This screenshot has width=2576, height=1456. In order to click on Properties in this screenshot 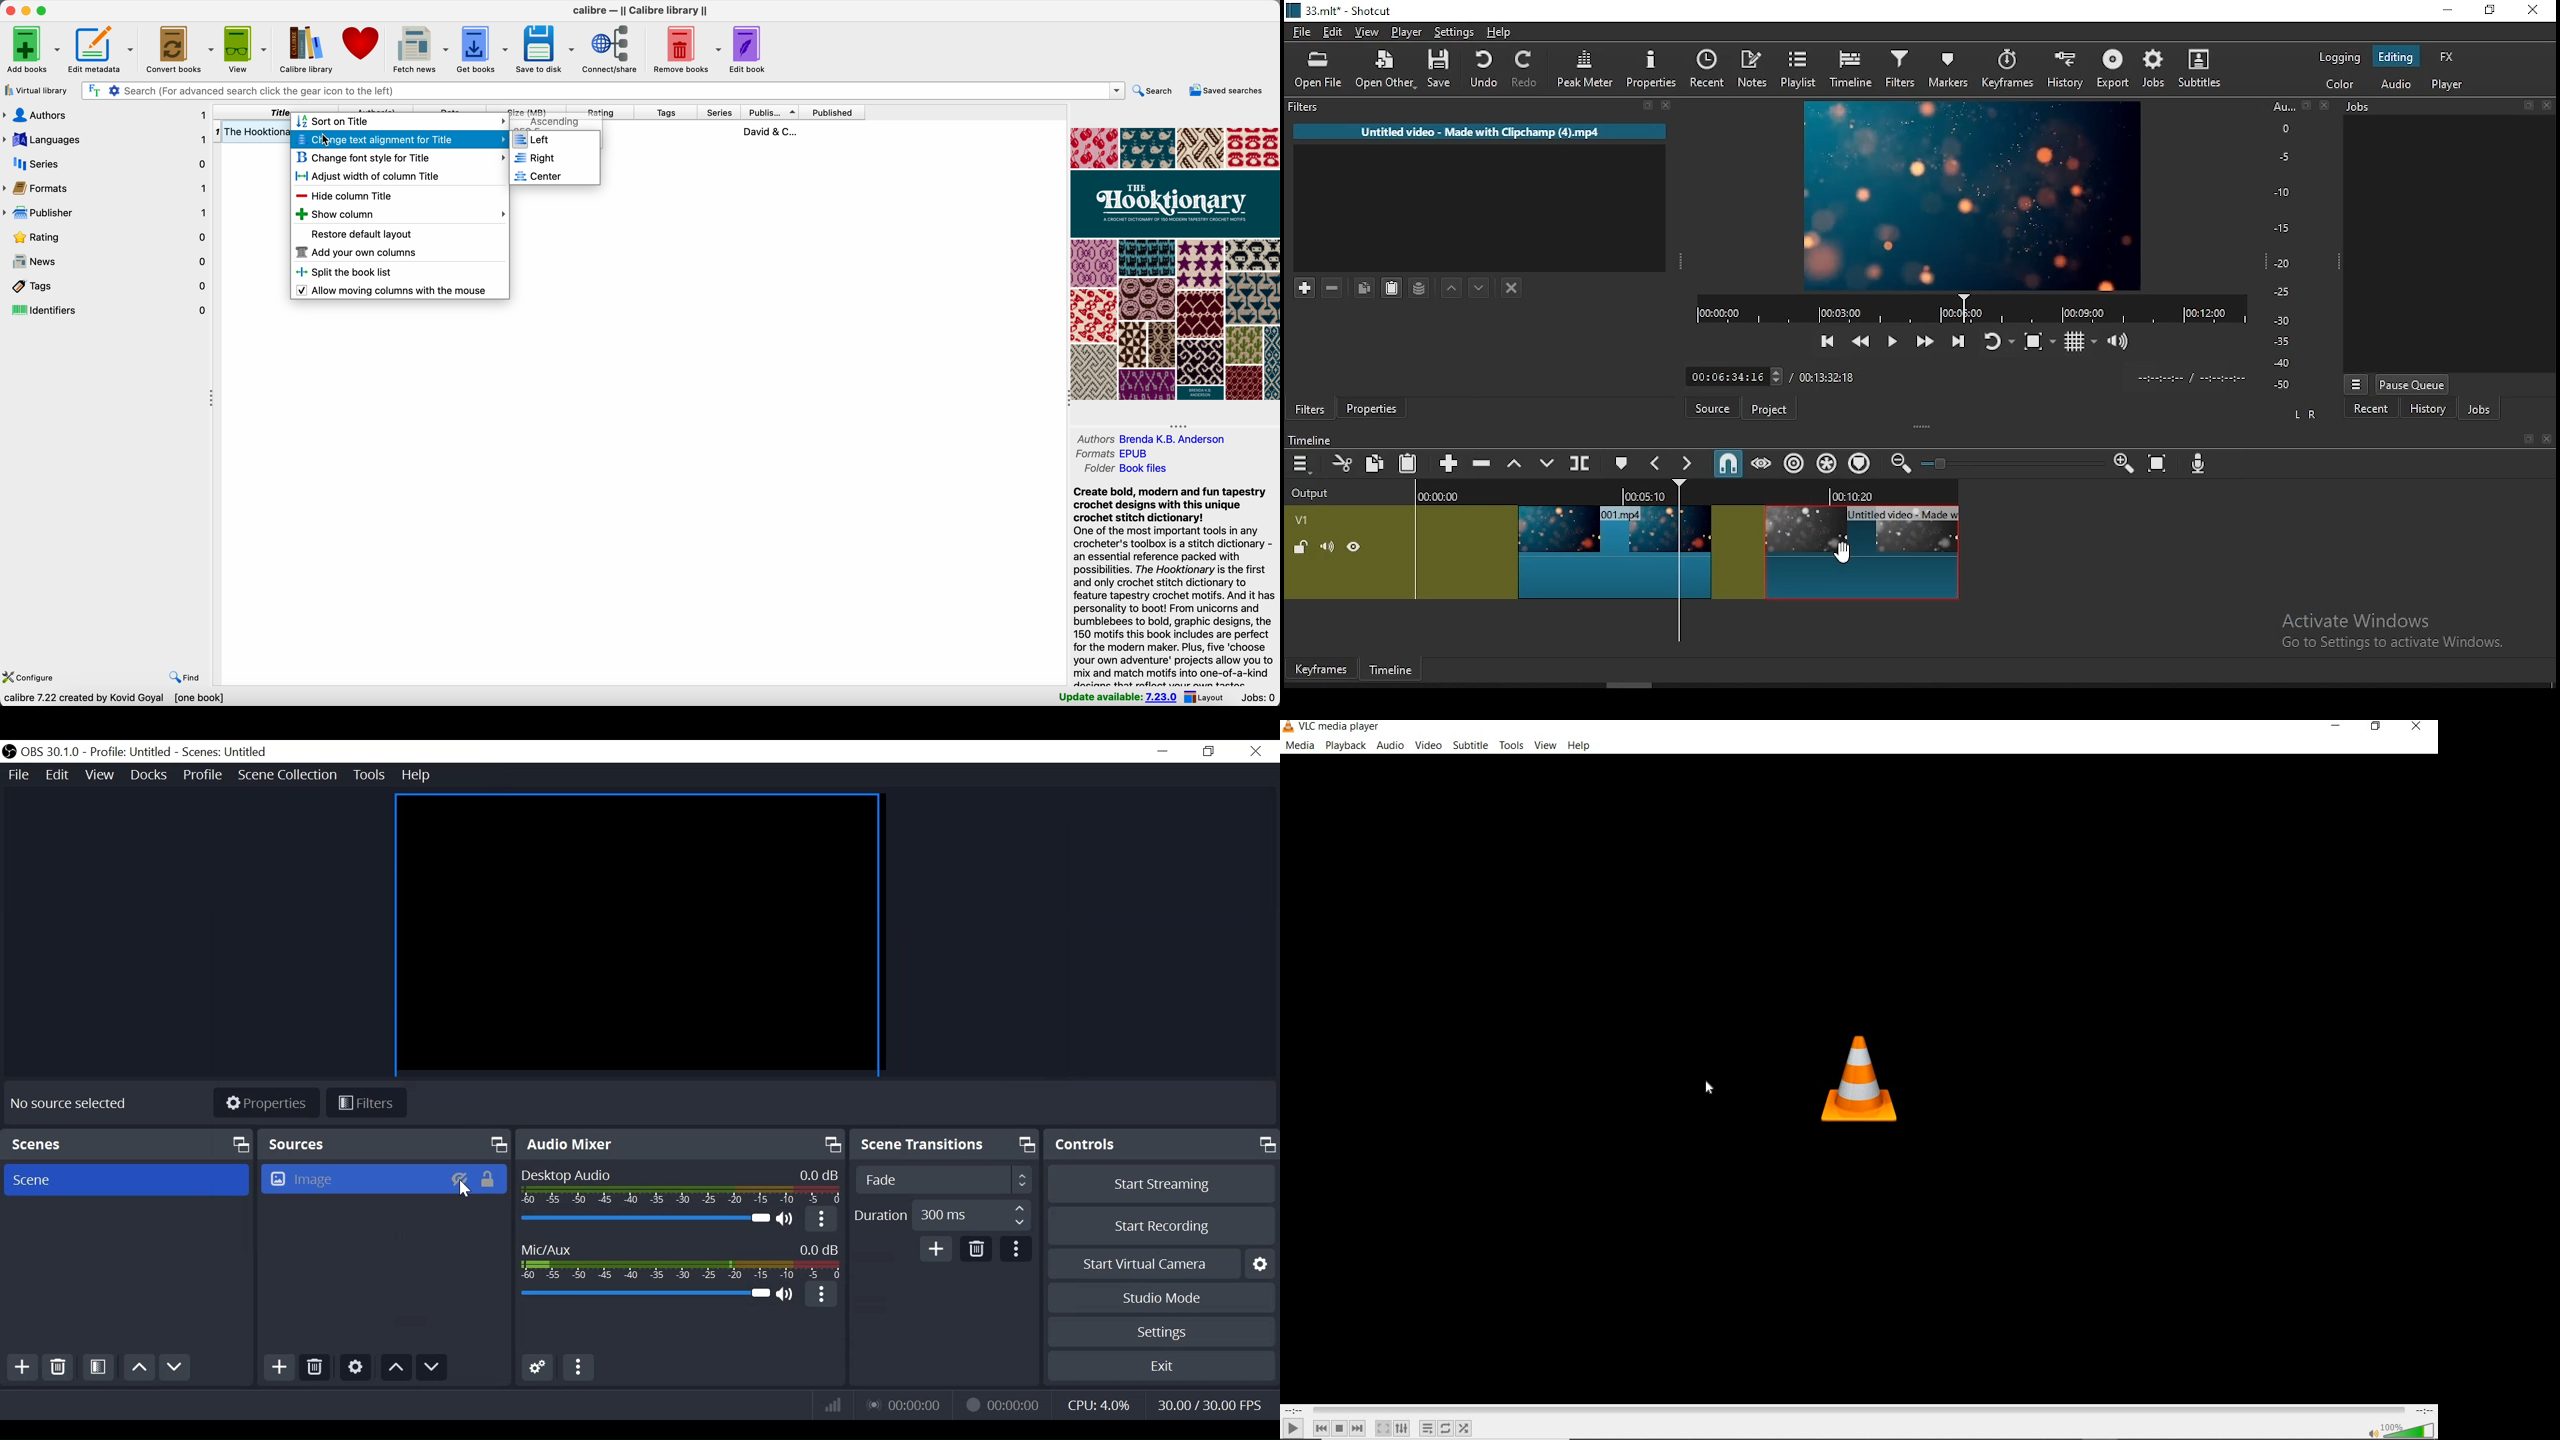, I will do `click(265, 1102)`.